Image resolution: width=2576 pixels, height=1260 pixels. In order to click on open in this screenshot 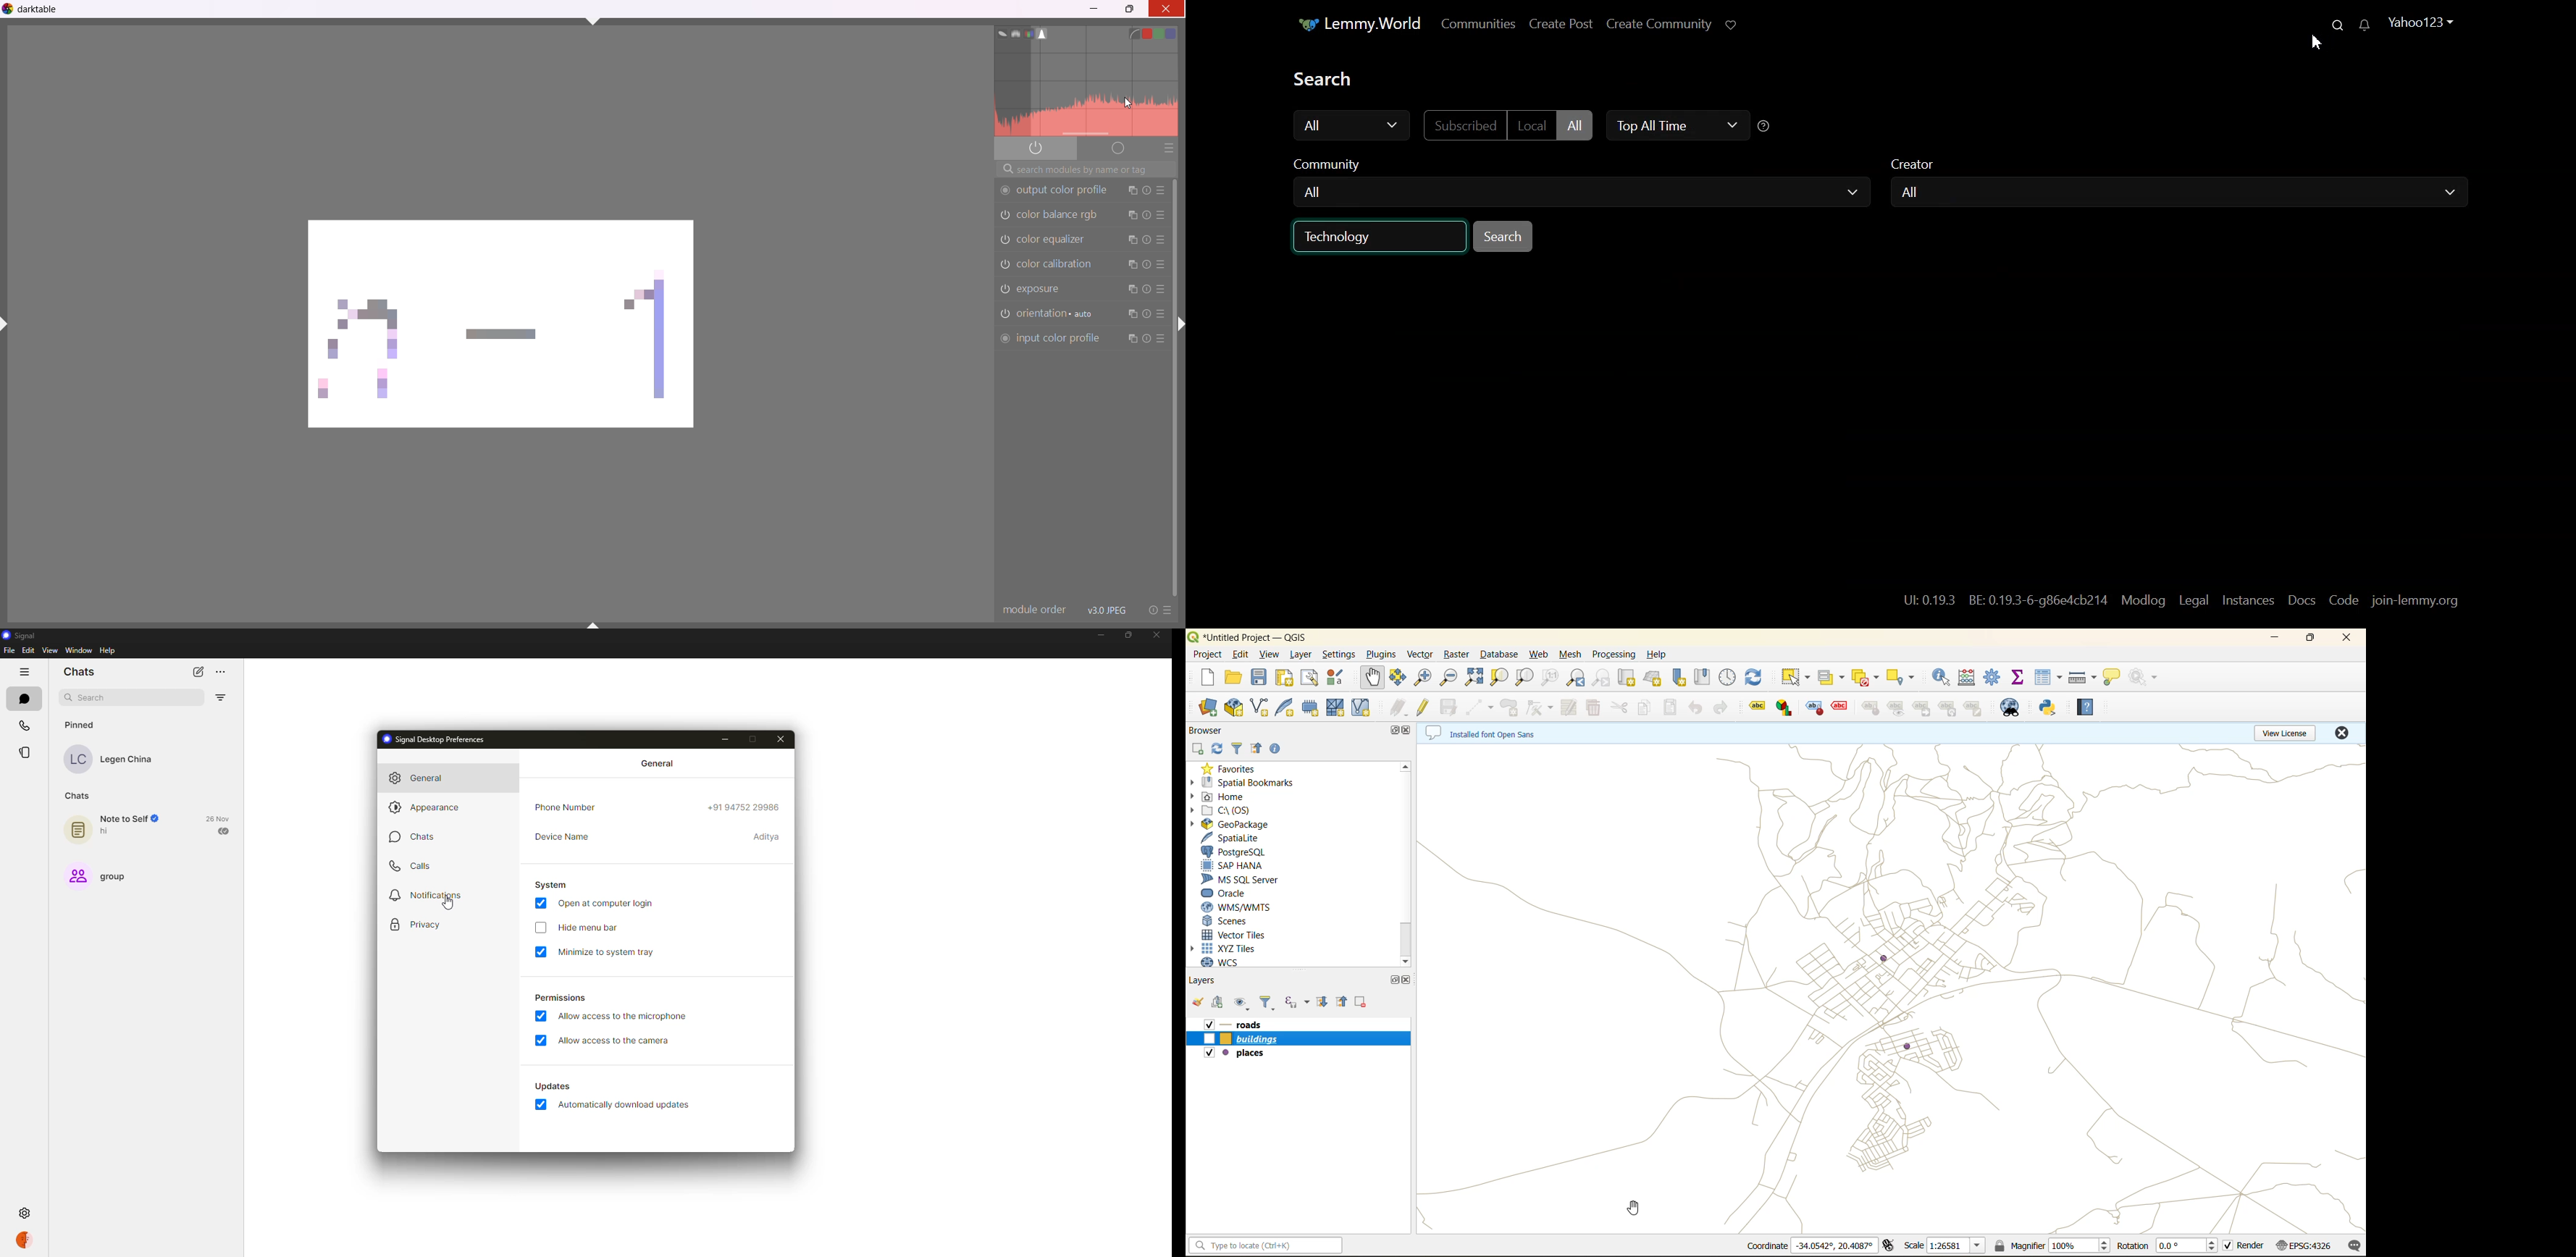, I will do `click(1199, 1001)`.